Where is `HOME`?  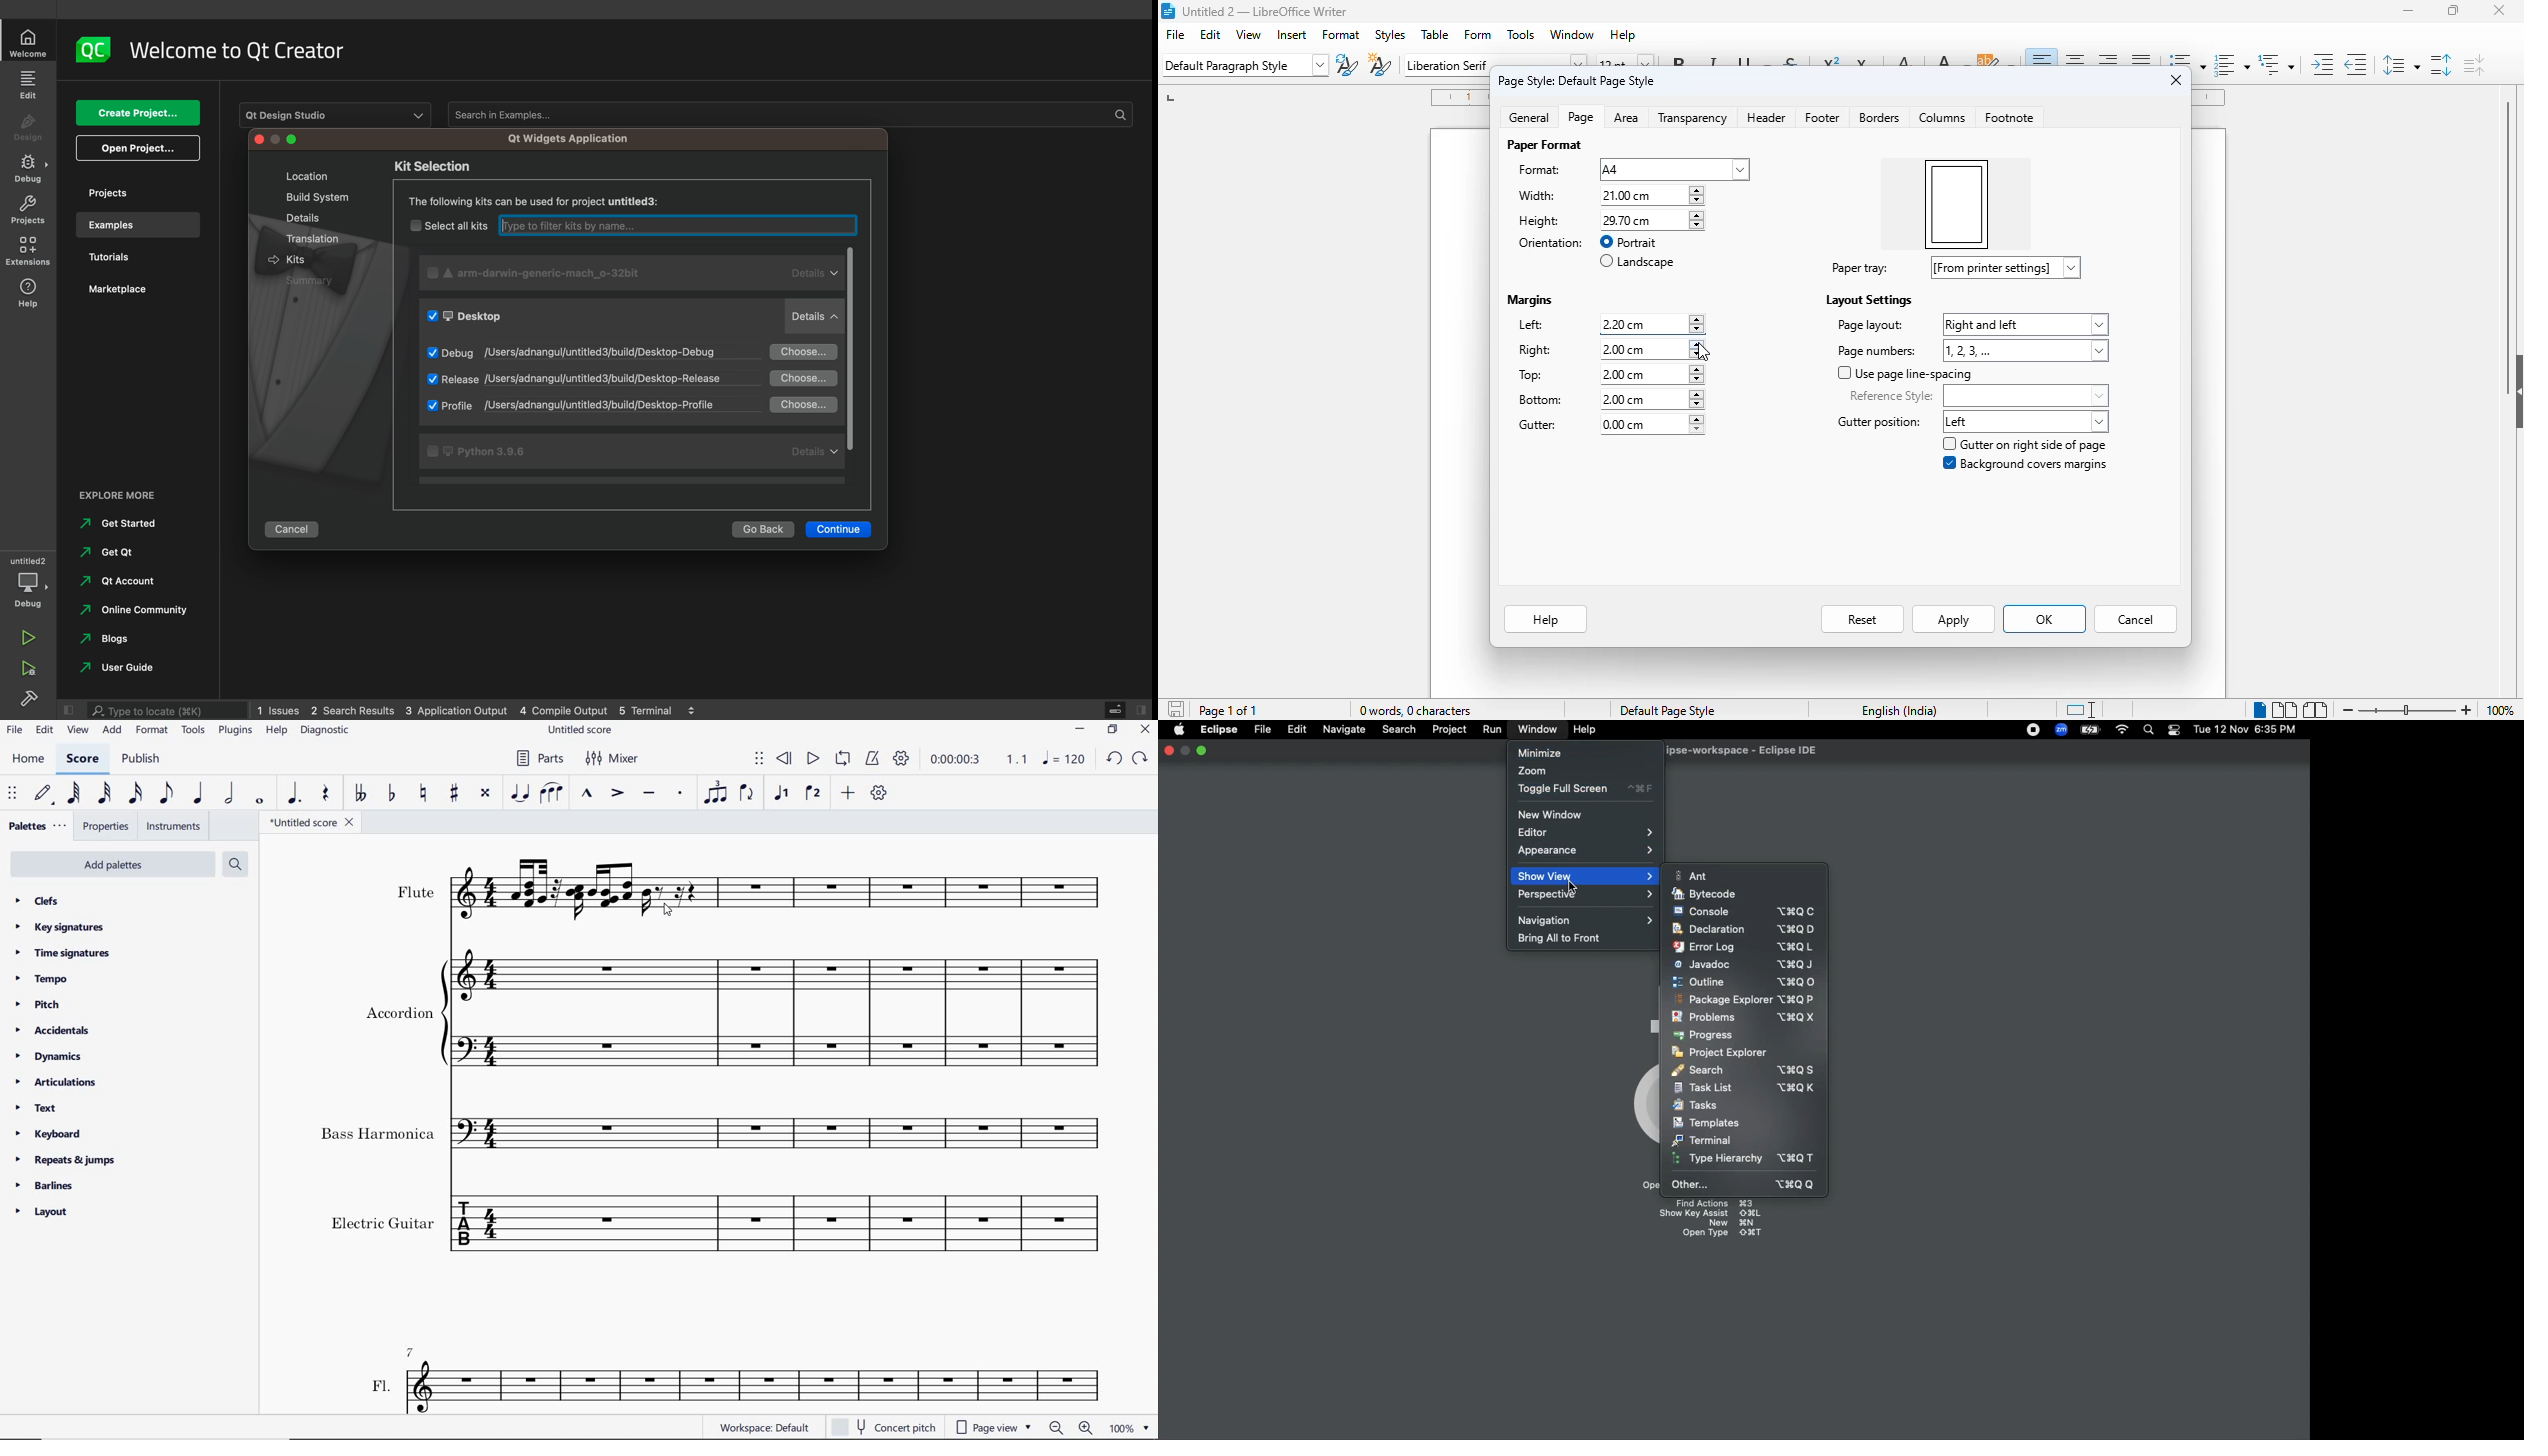 HOME is located at coordinates (29, 761).